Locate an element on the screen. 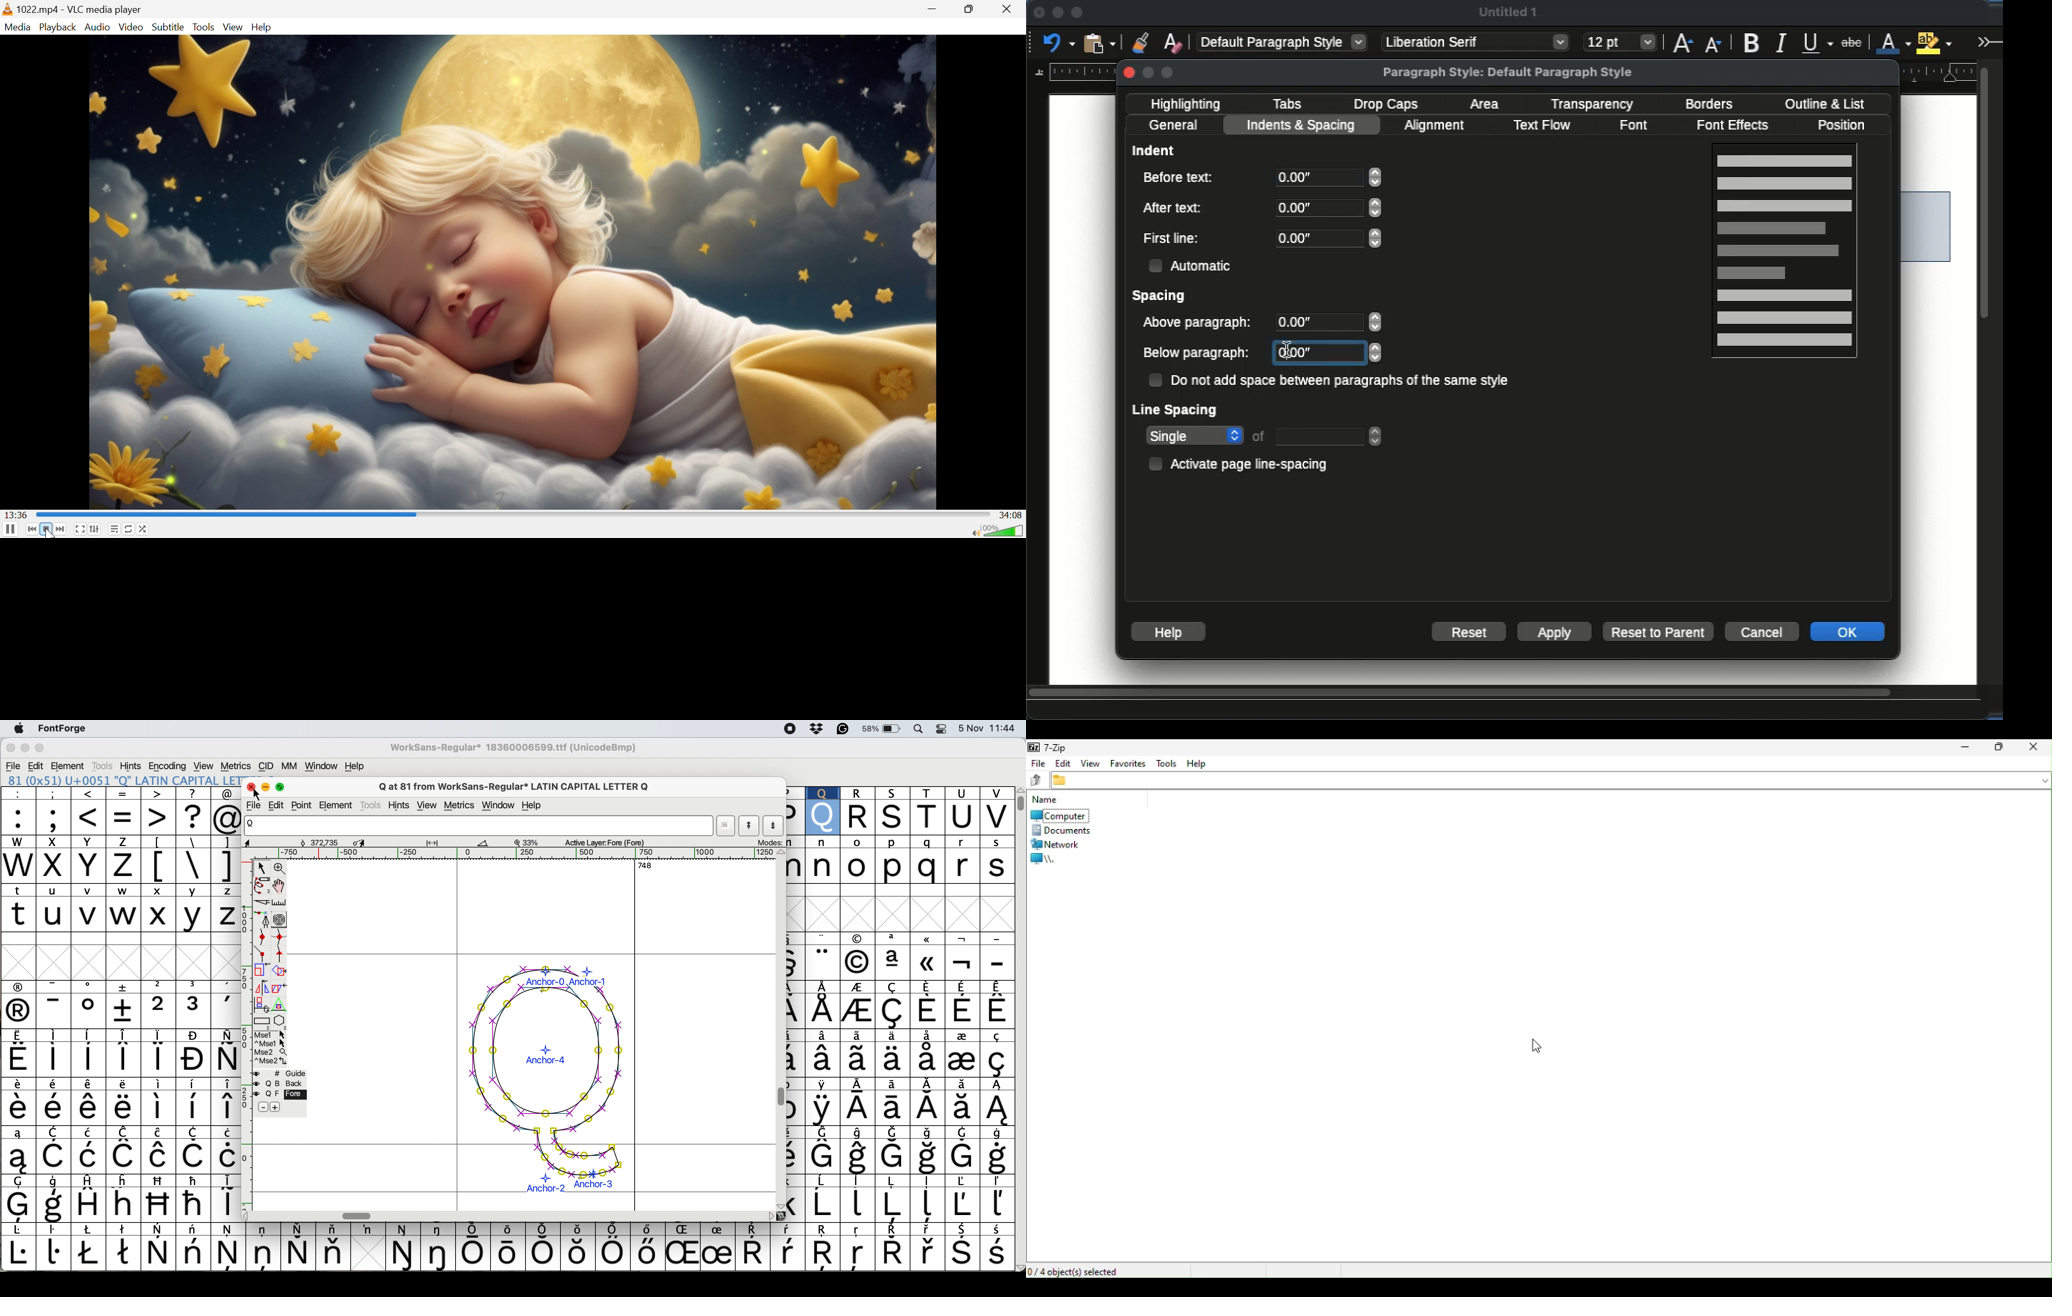 Image resolution: width=2072 pixels, height=1316 pixels. Name is located at coordinates (1045, 799).